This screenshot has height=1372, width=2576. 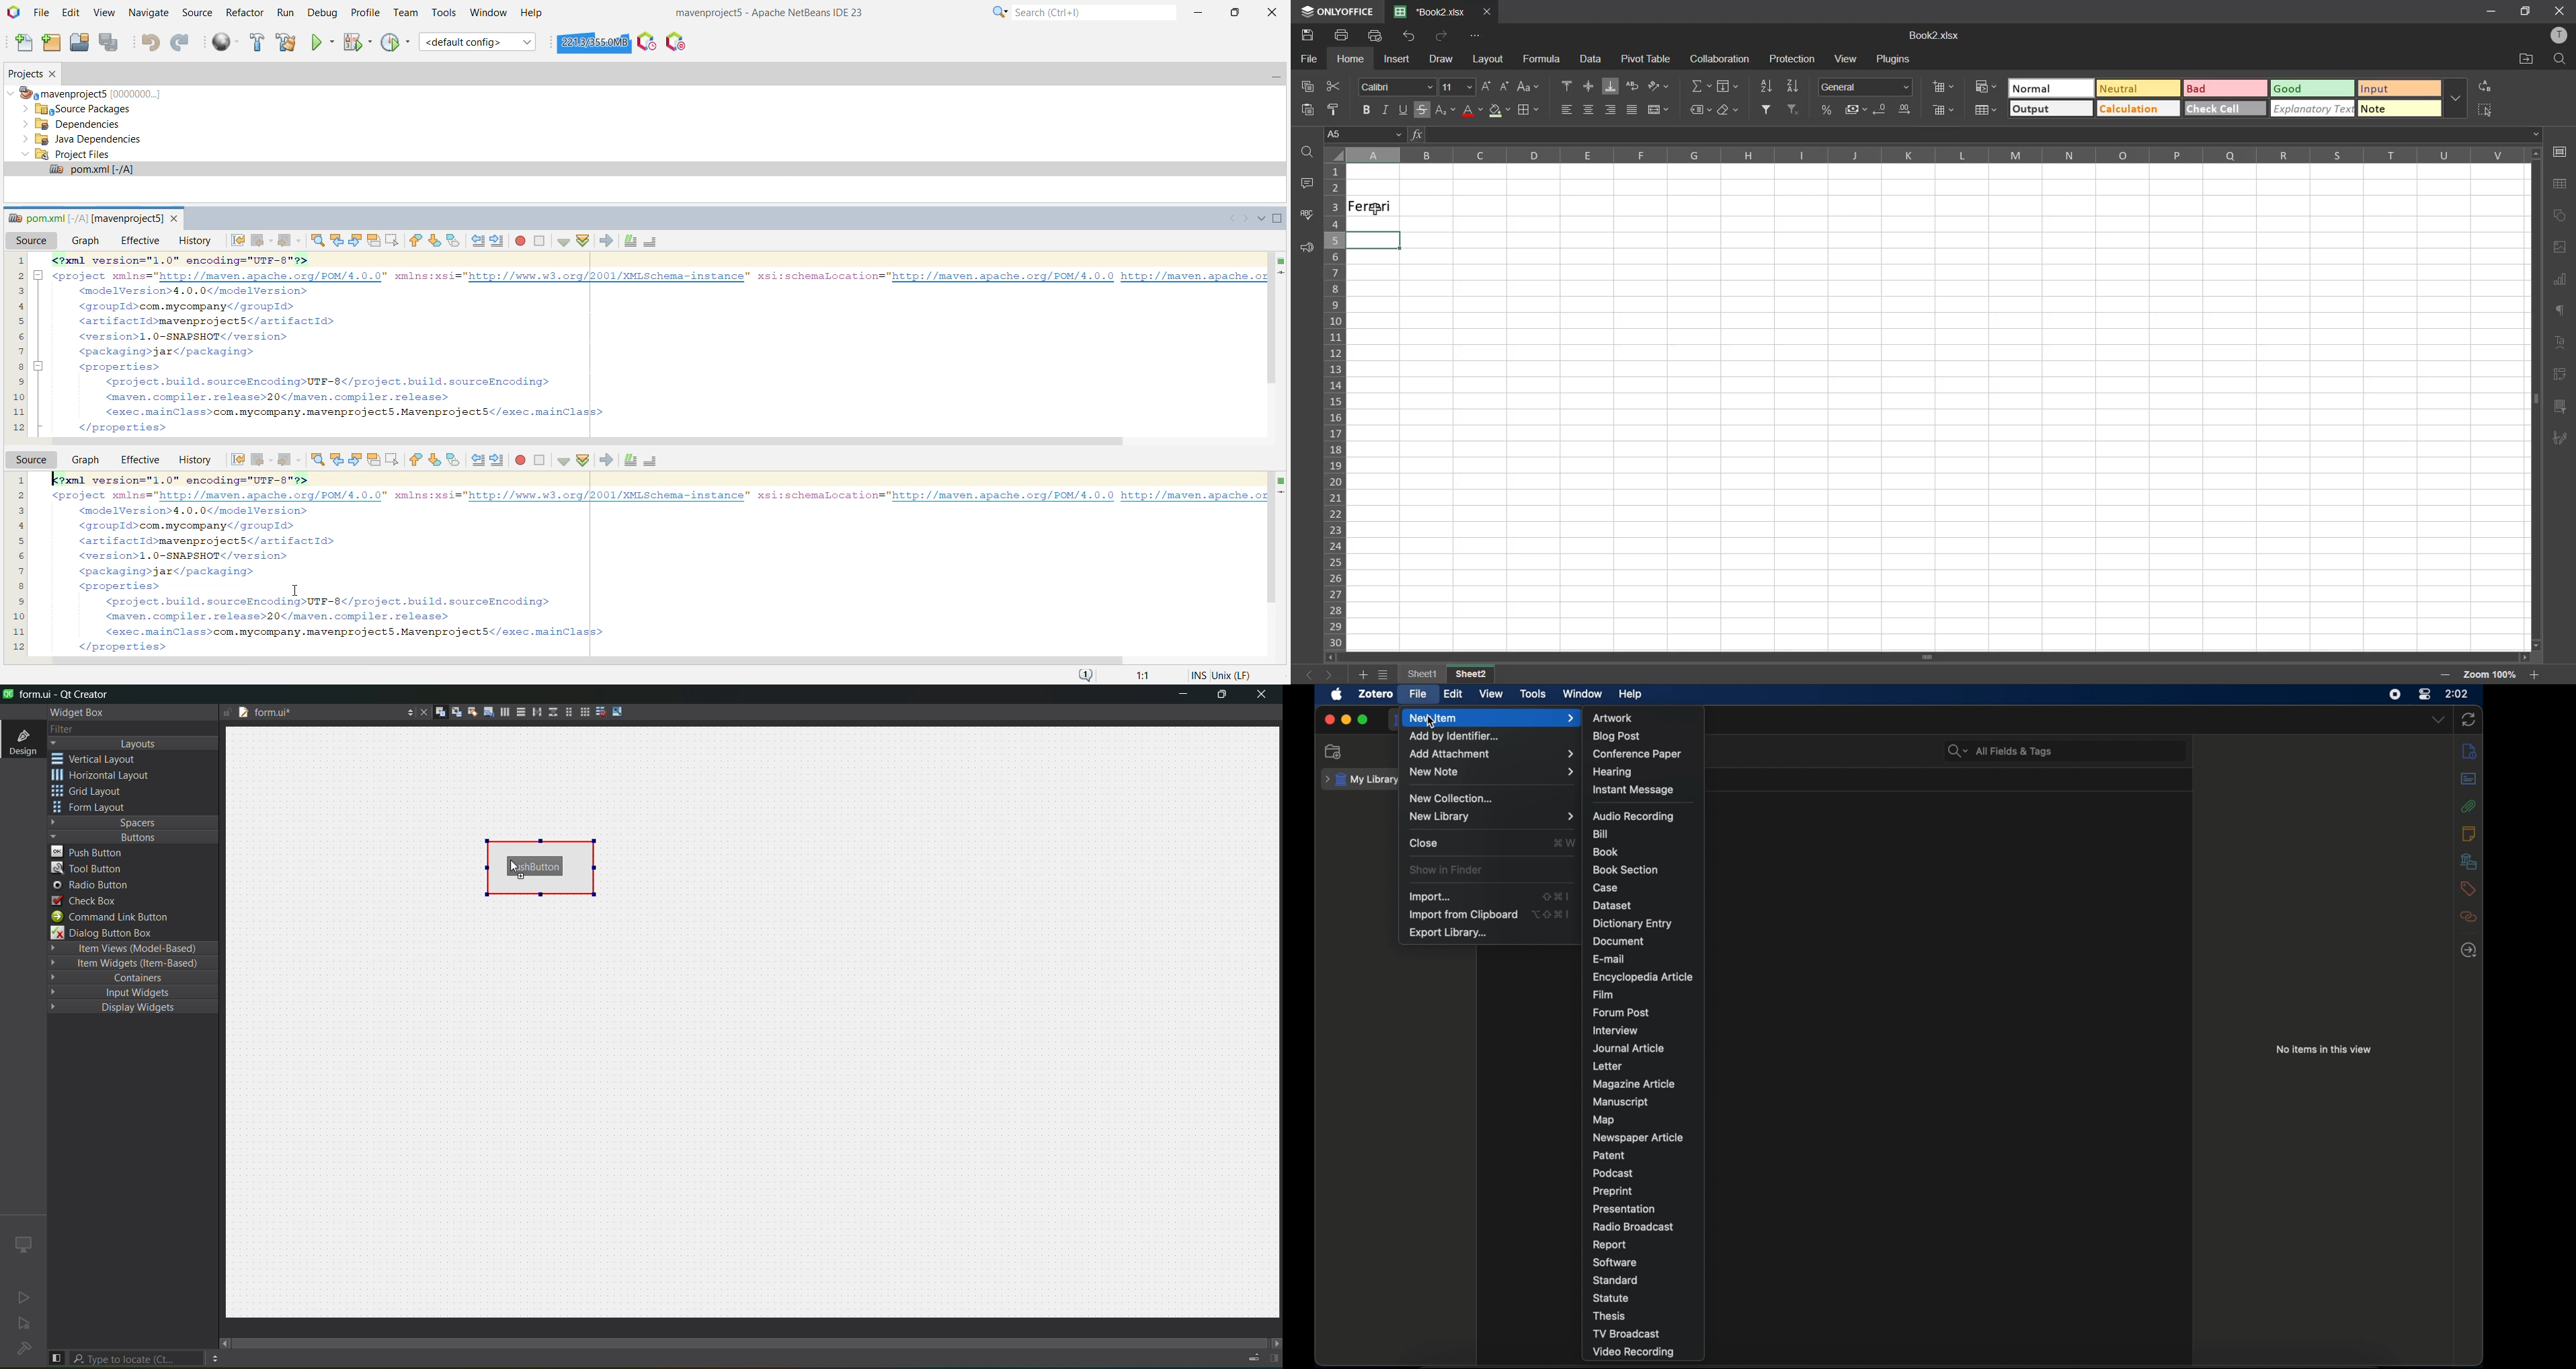 I want to click on sheet 2, so click(x=1473, y=674).